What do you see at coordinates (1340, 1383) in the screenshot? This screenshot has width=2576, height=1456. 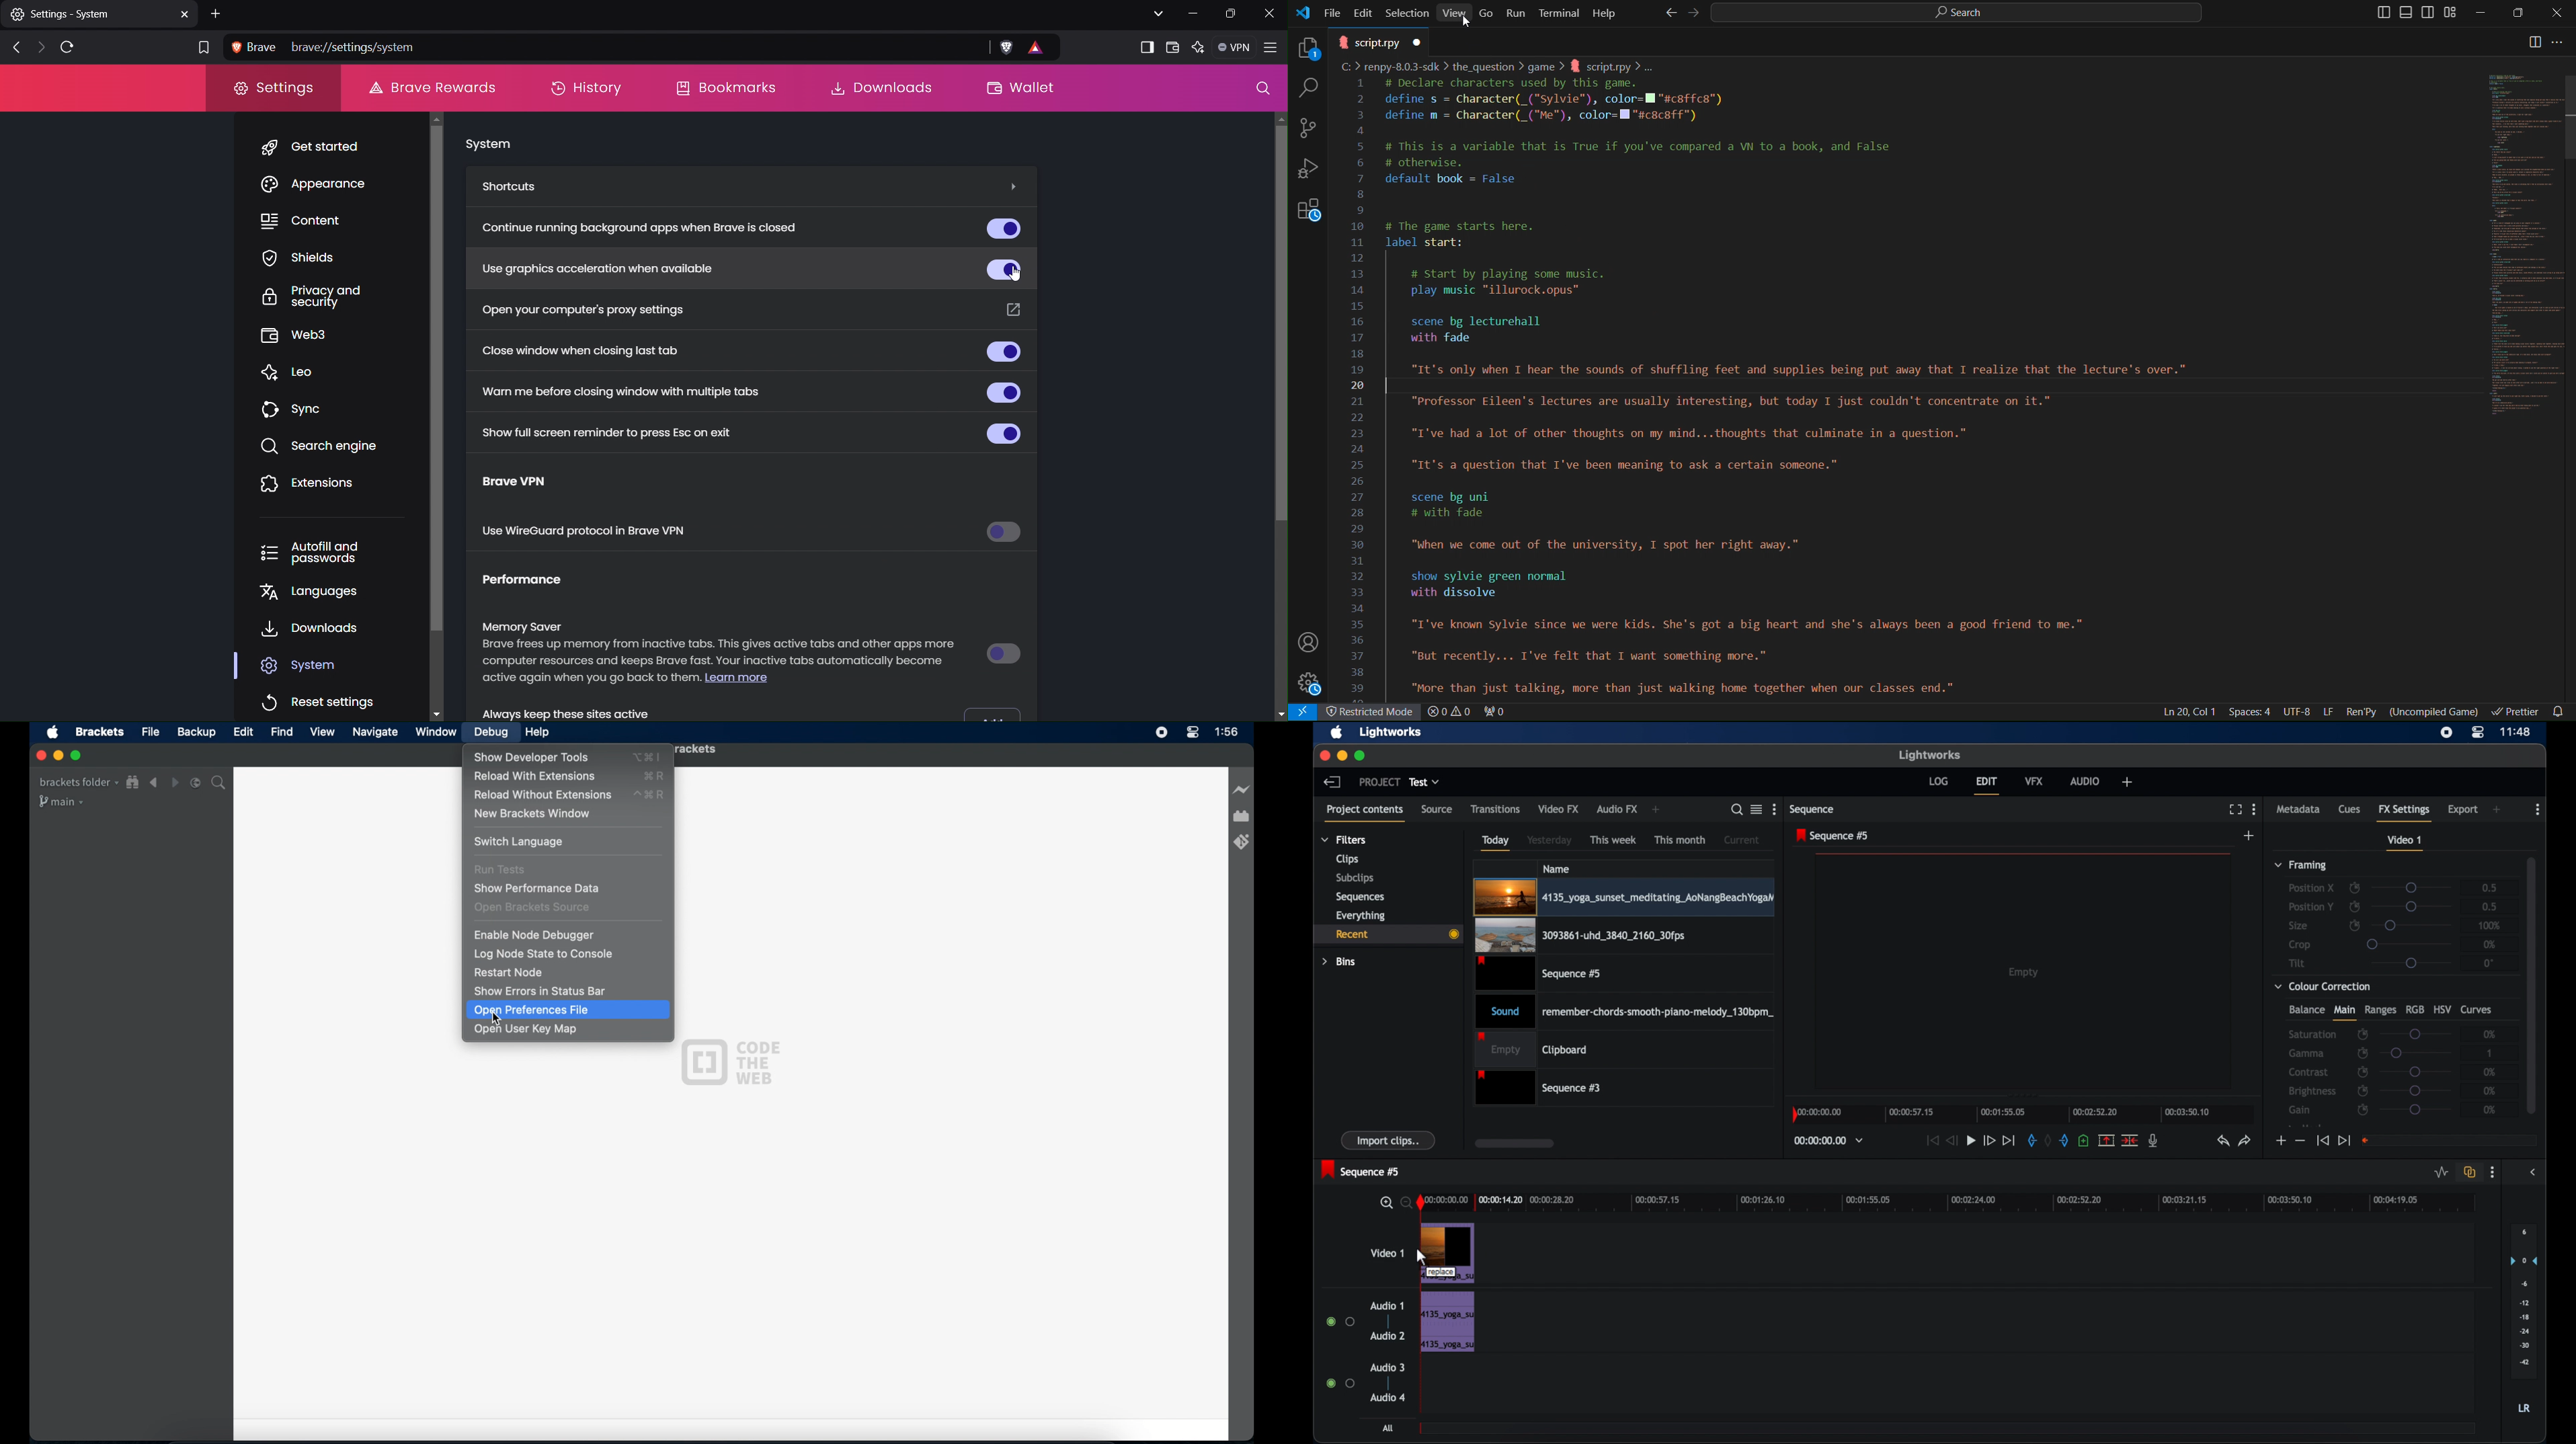 I see `radio buttons` at bounding box center [1340, 1383].